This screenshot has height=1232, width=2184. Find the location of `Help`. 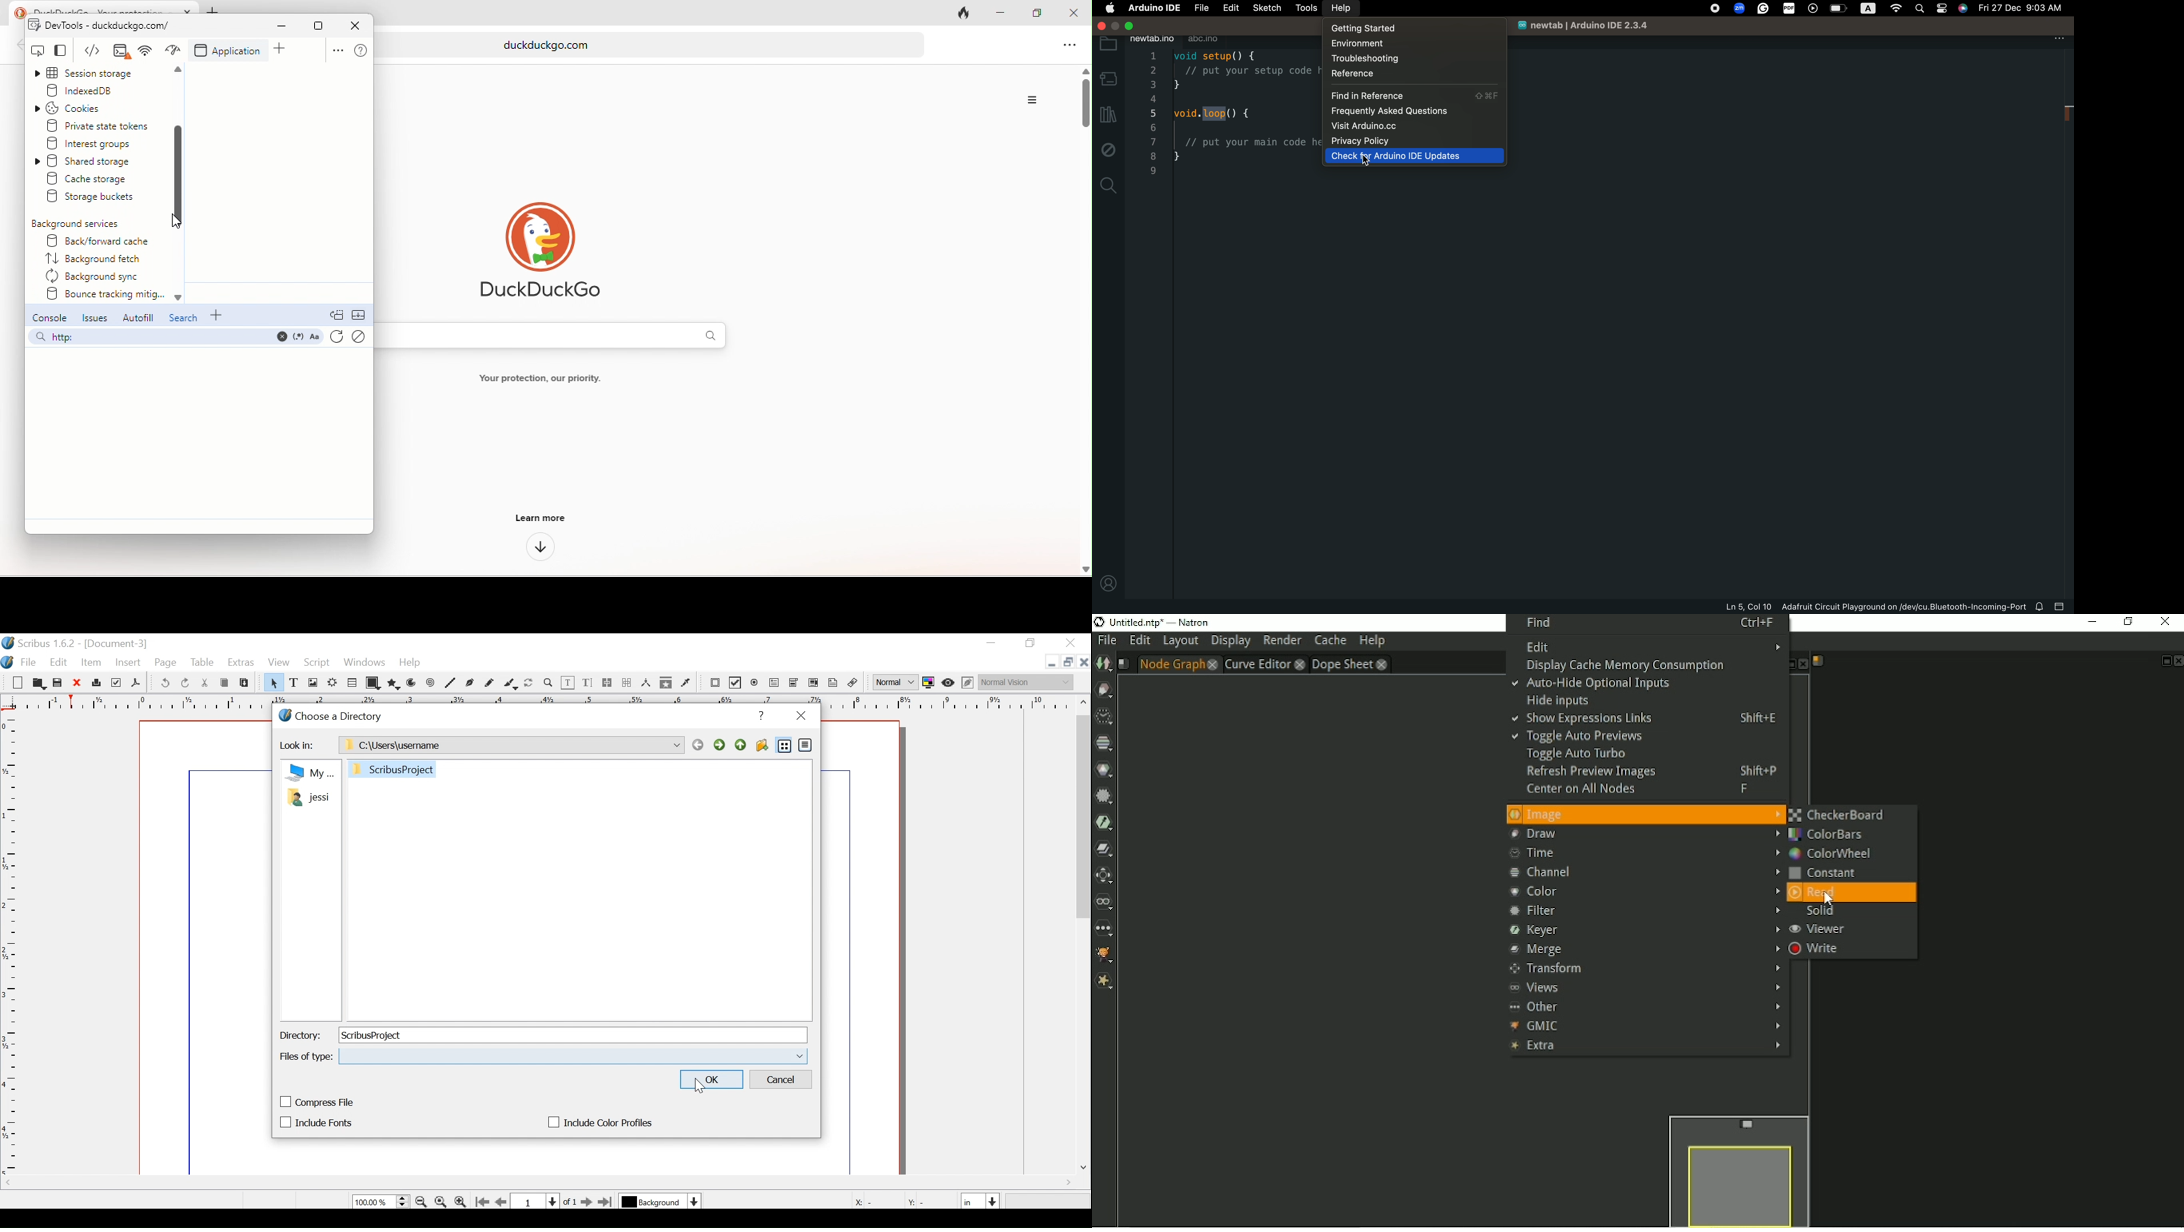

Help is located at coordinates (410, 664).